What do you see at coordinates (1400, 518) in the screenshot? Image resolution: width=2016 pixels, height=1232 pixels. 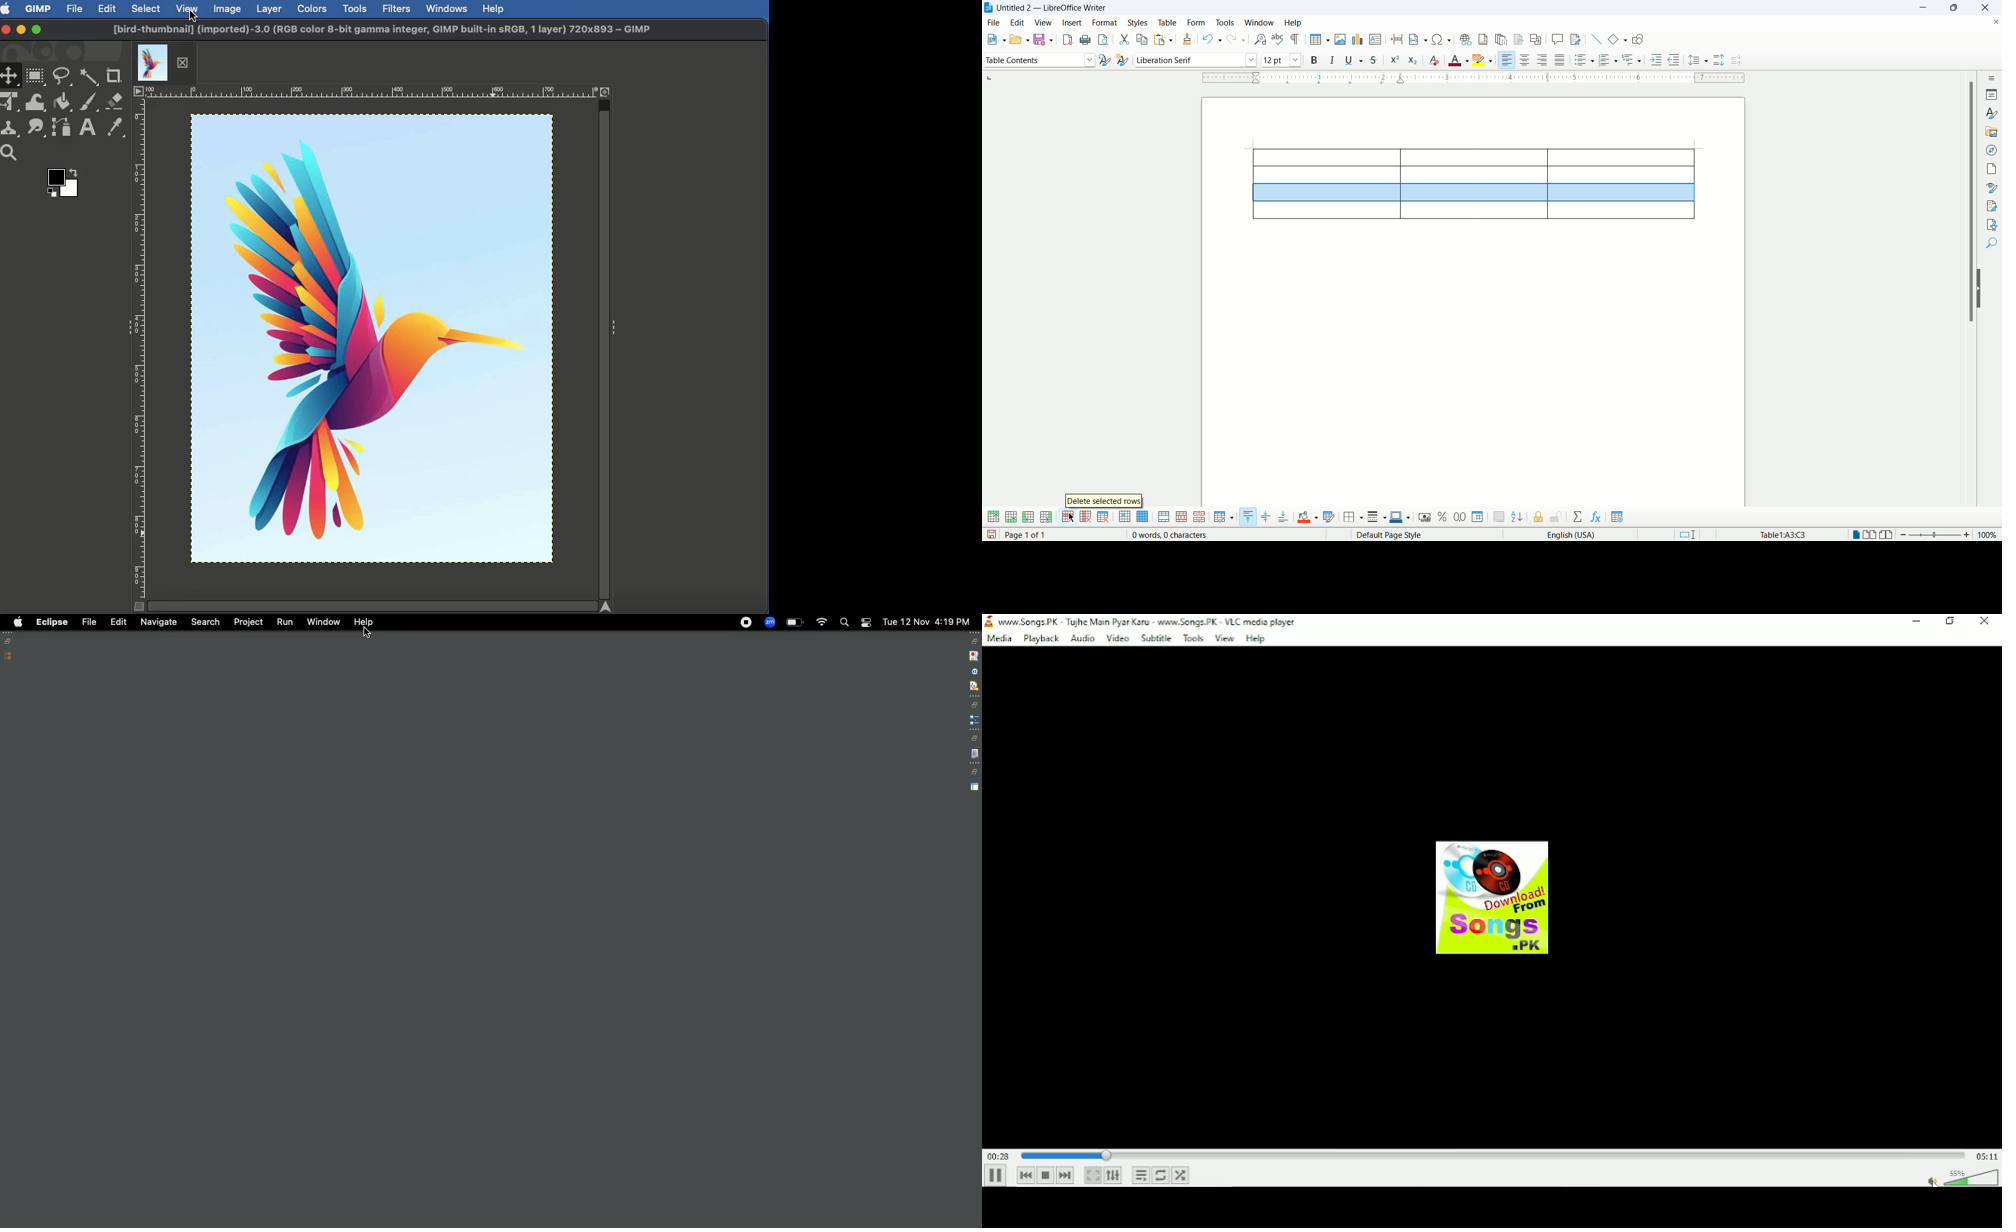 I see `border color` at bounding box center [1400, 518].